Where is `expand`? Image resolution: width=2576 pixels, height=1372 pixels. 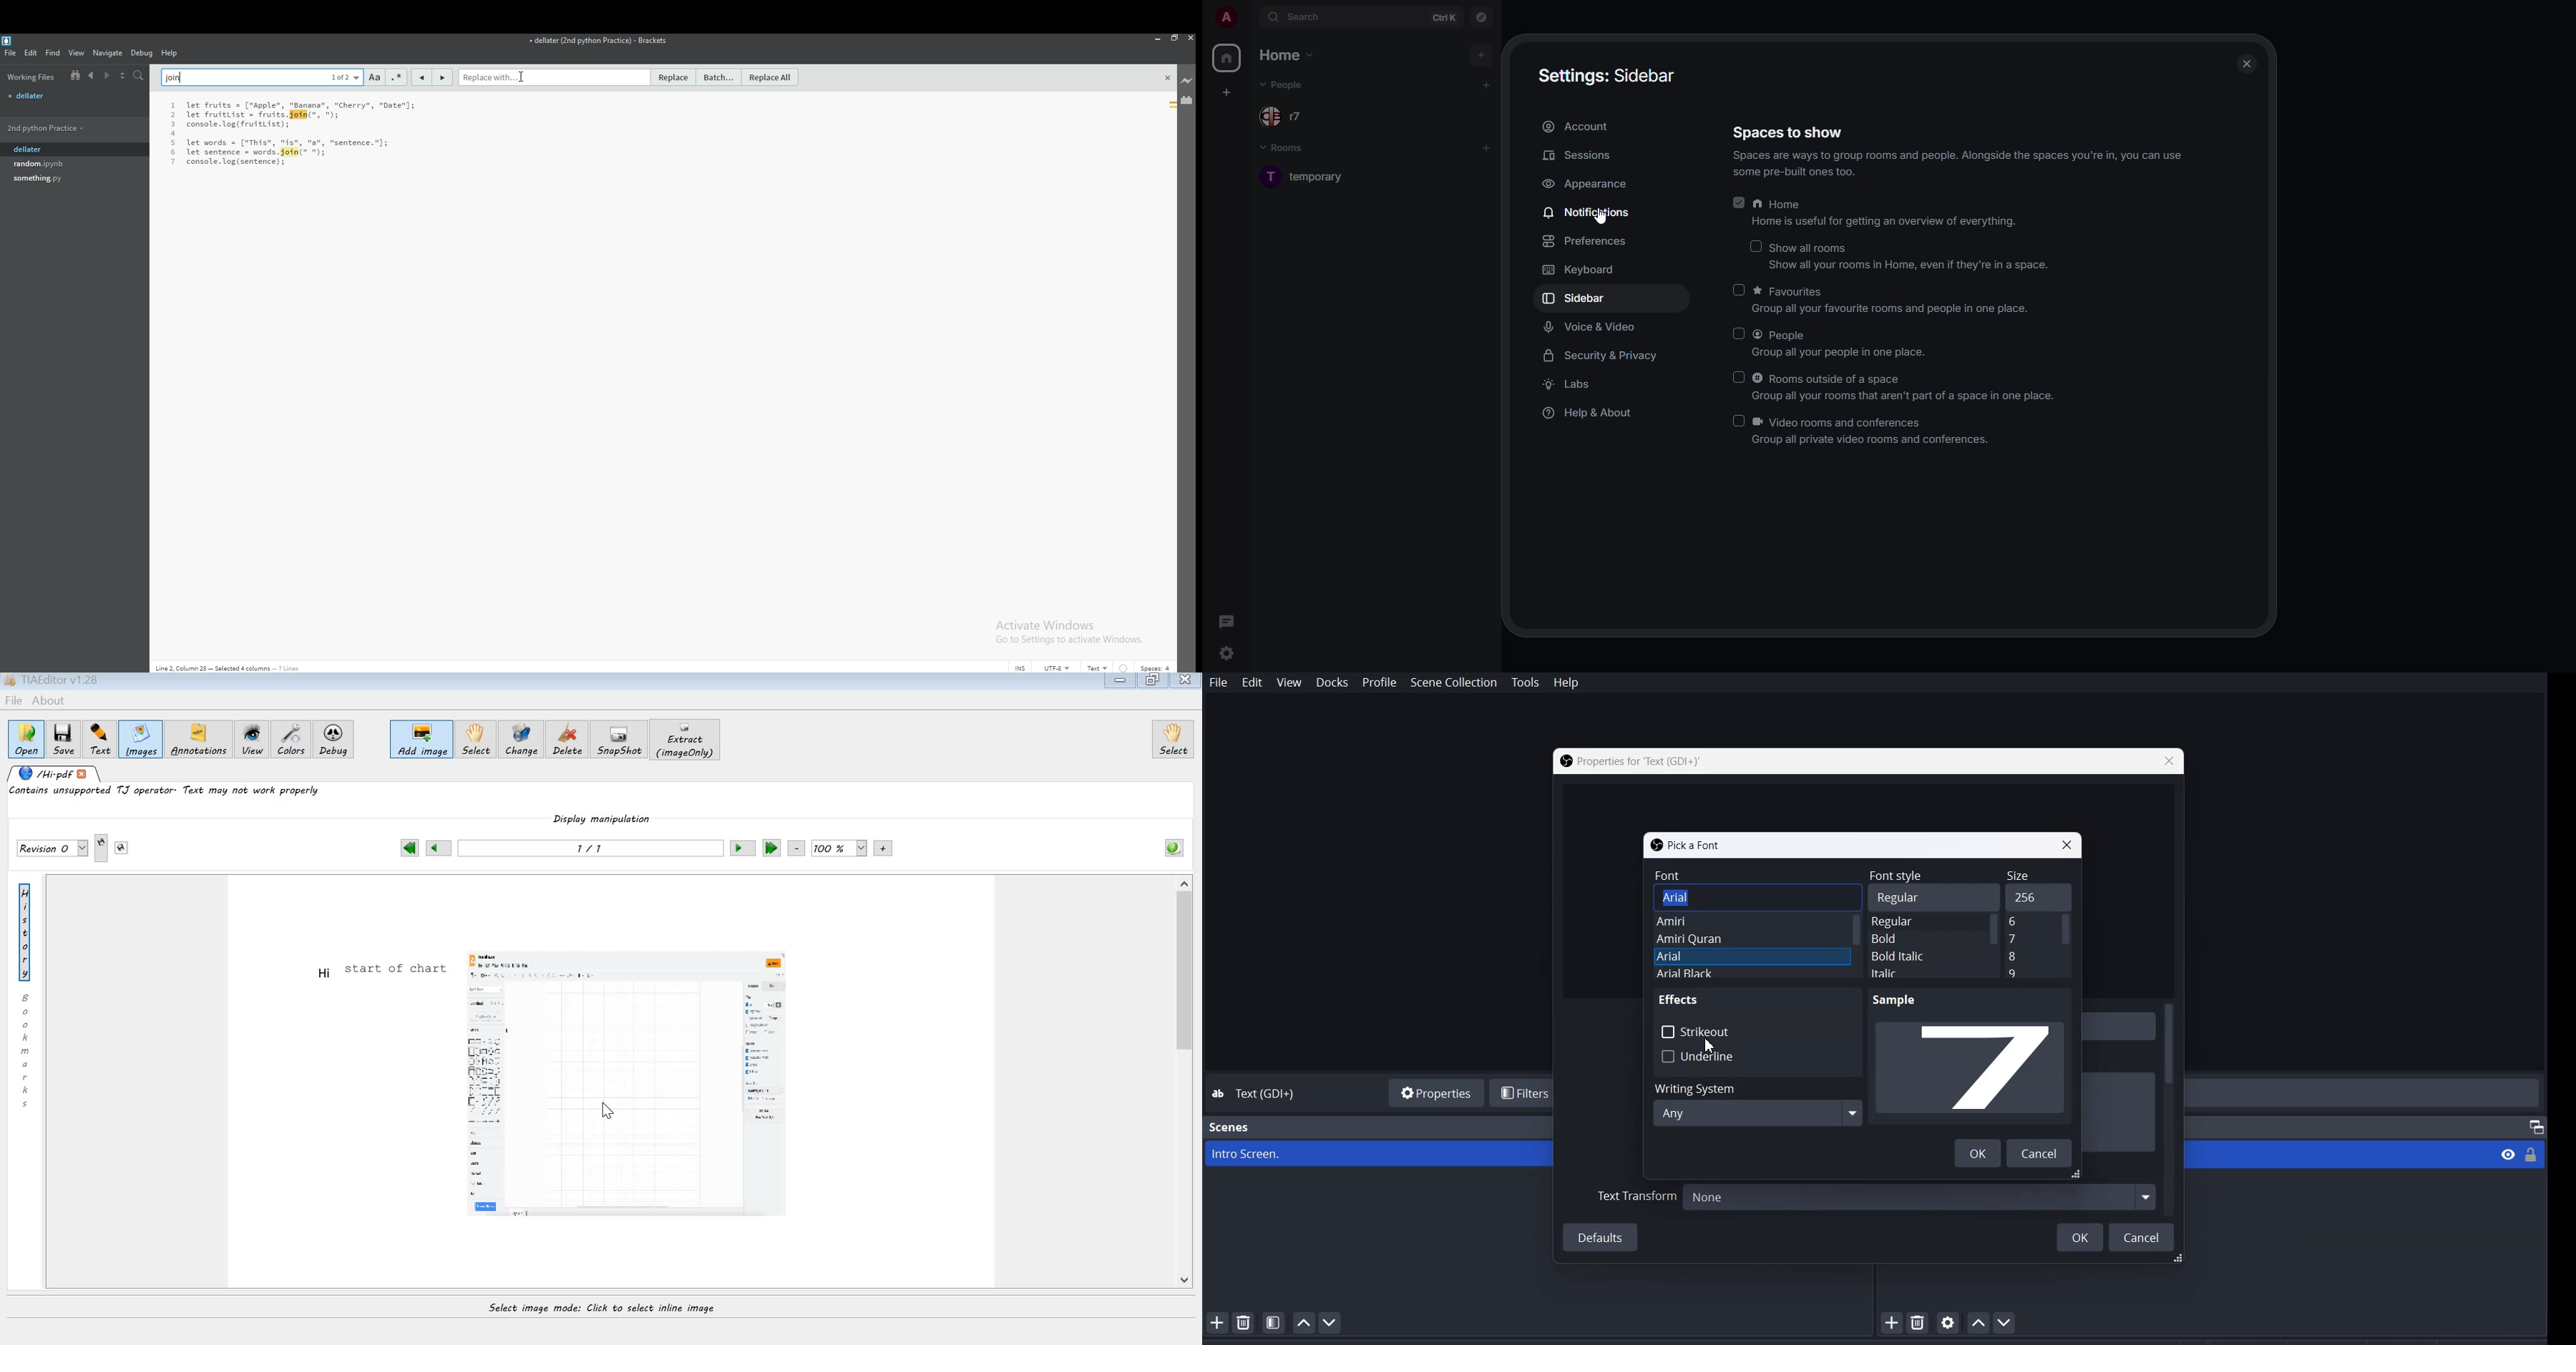 expand is located at coordinates (1249, 18).